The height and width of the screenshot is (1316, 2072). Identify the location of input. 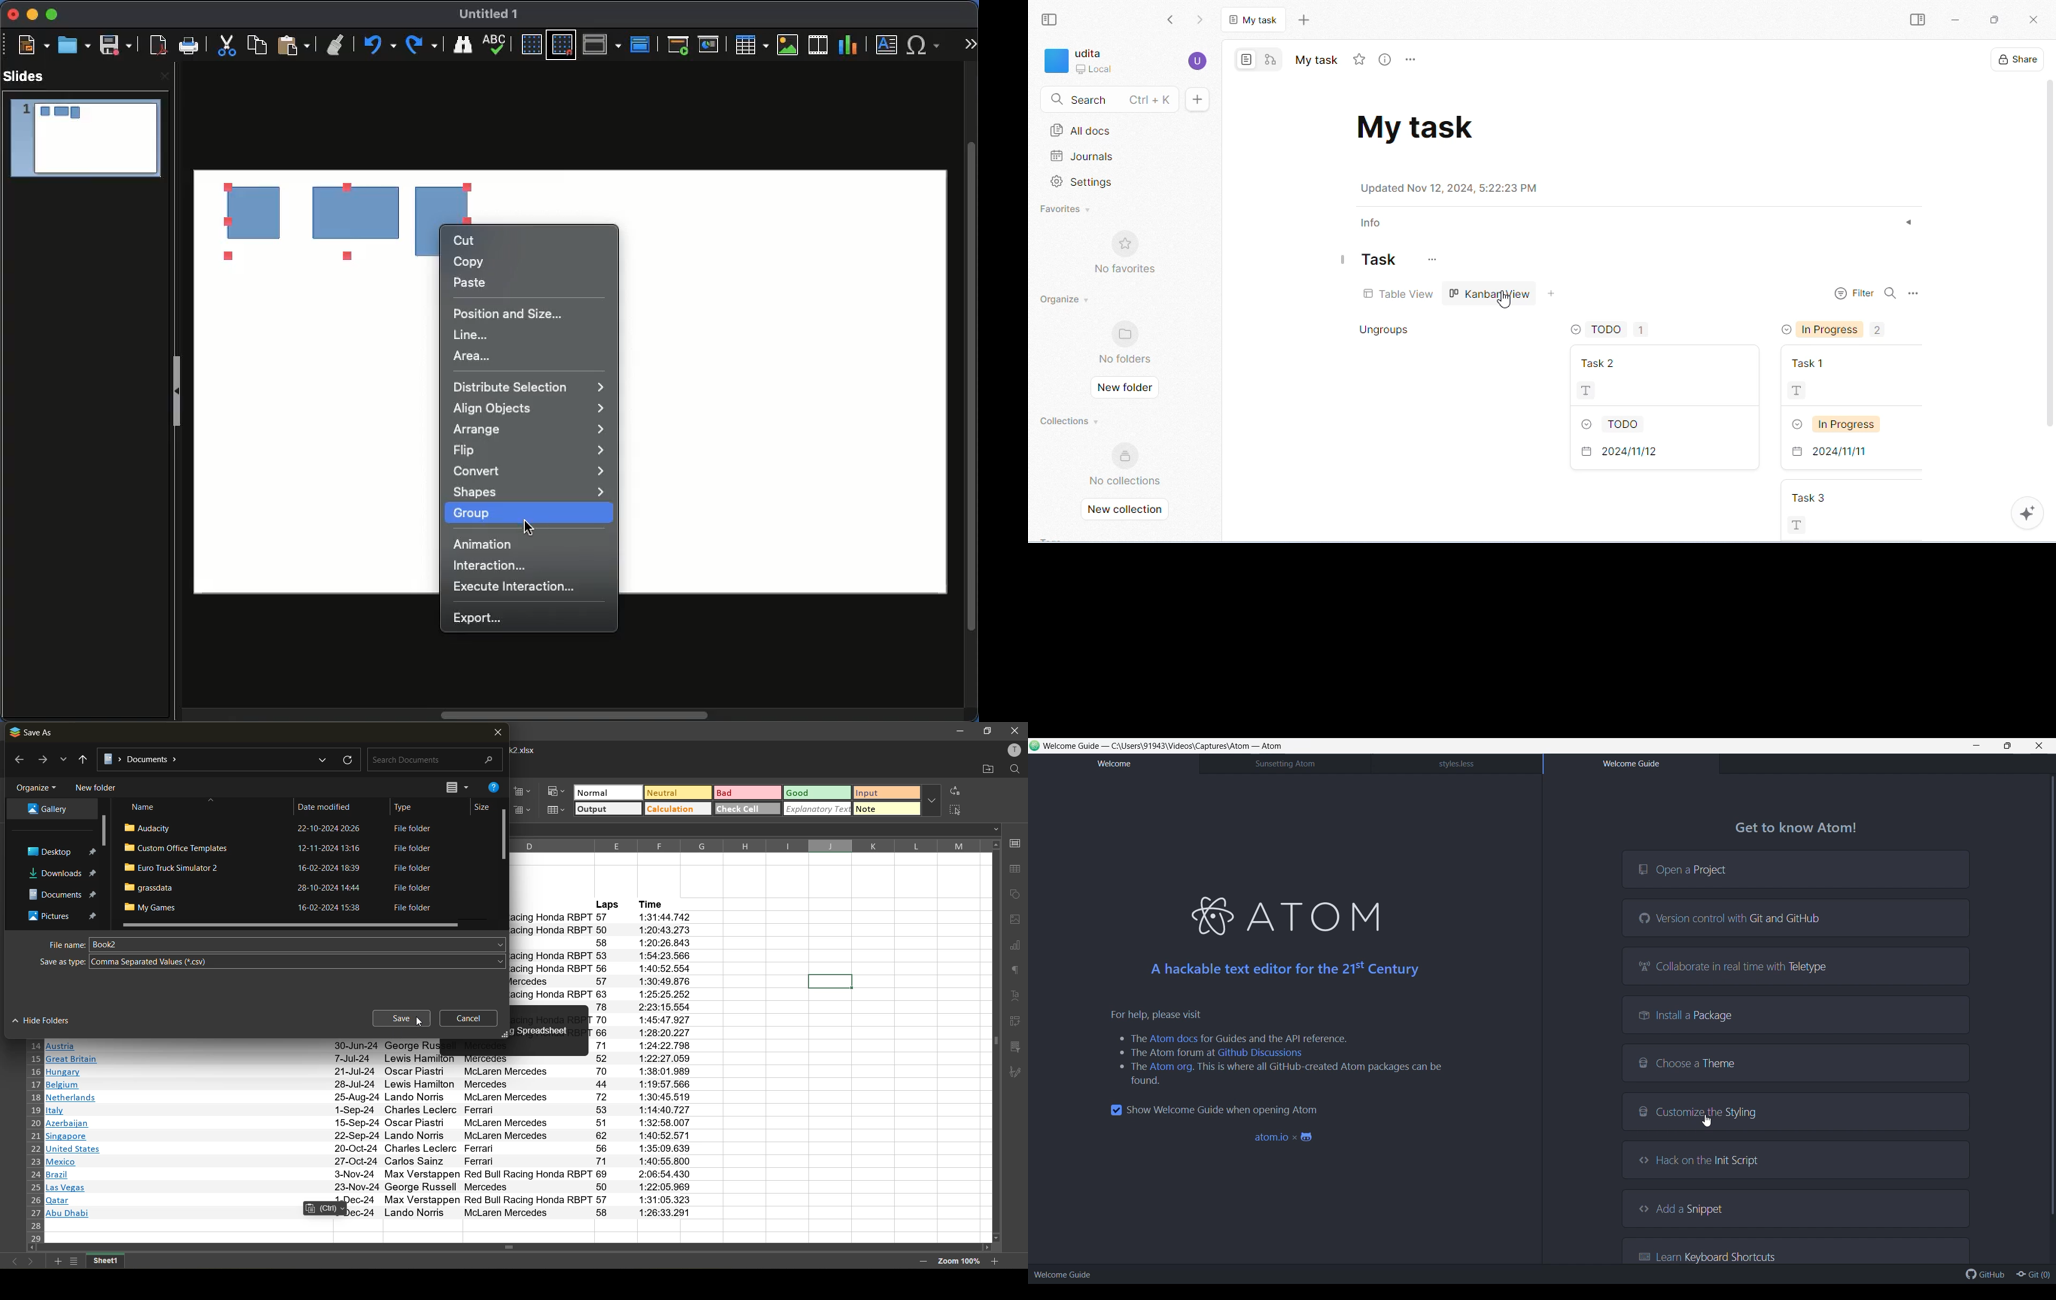
(887, 792).